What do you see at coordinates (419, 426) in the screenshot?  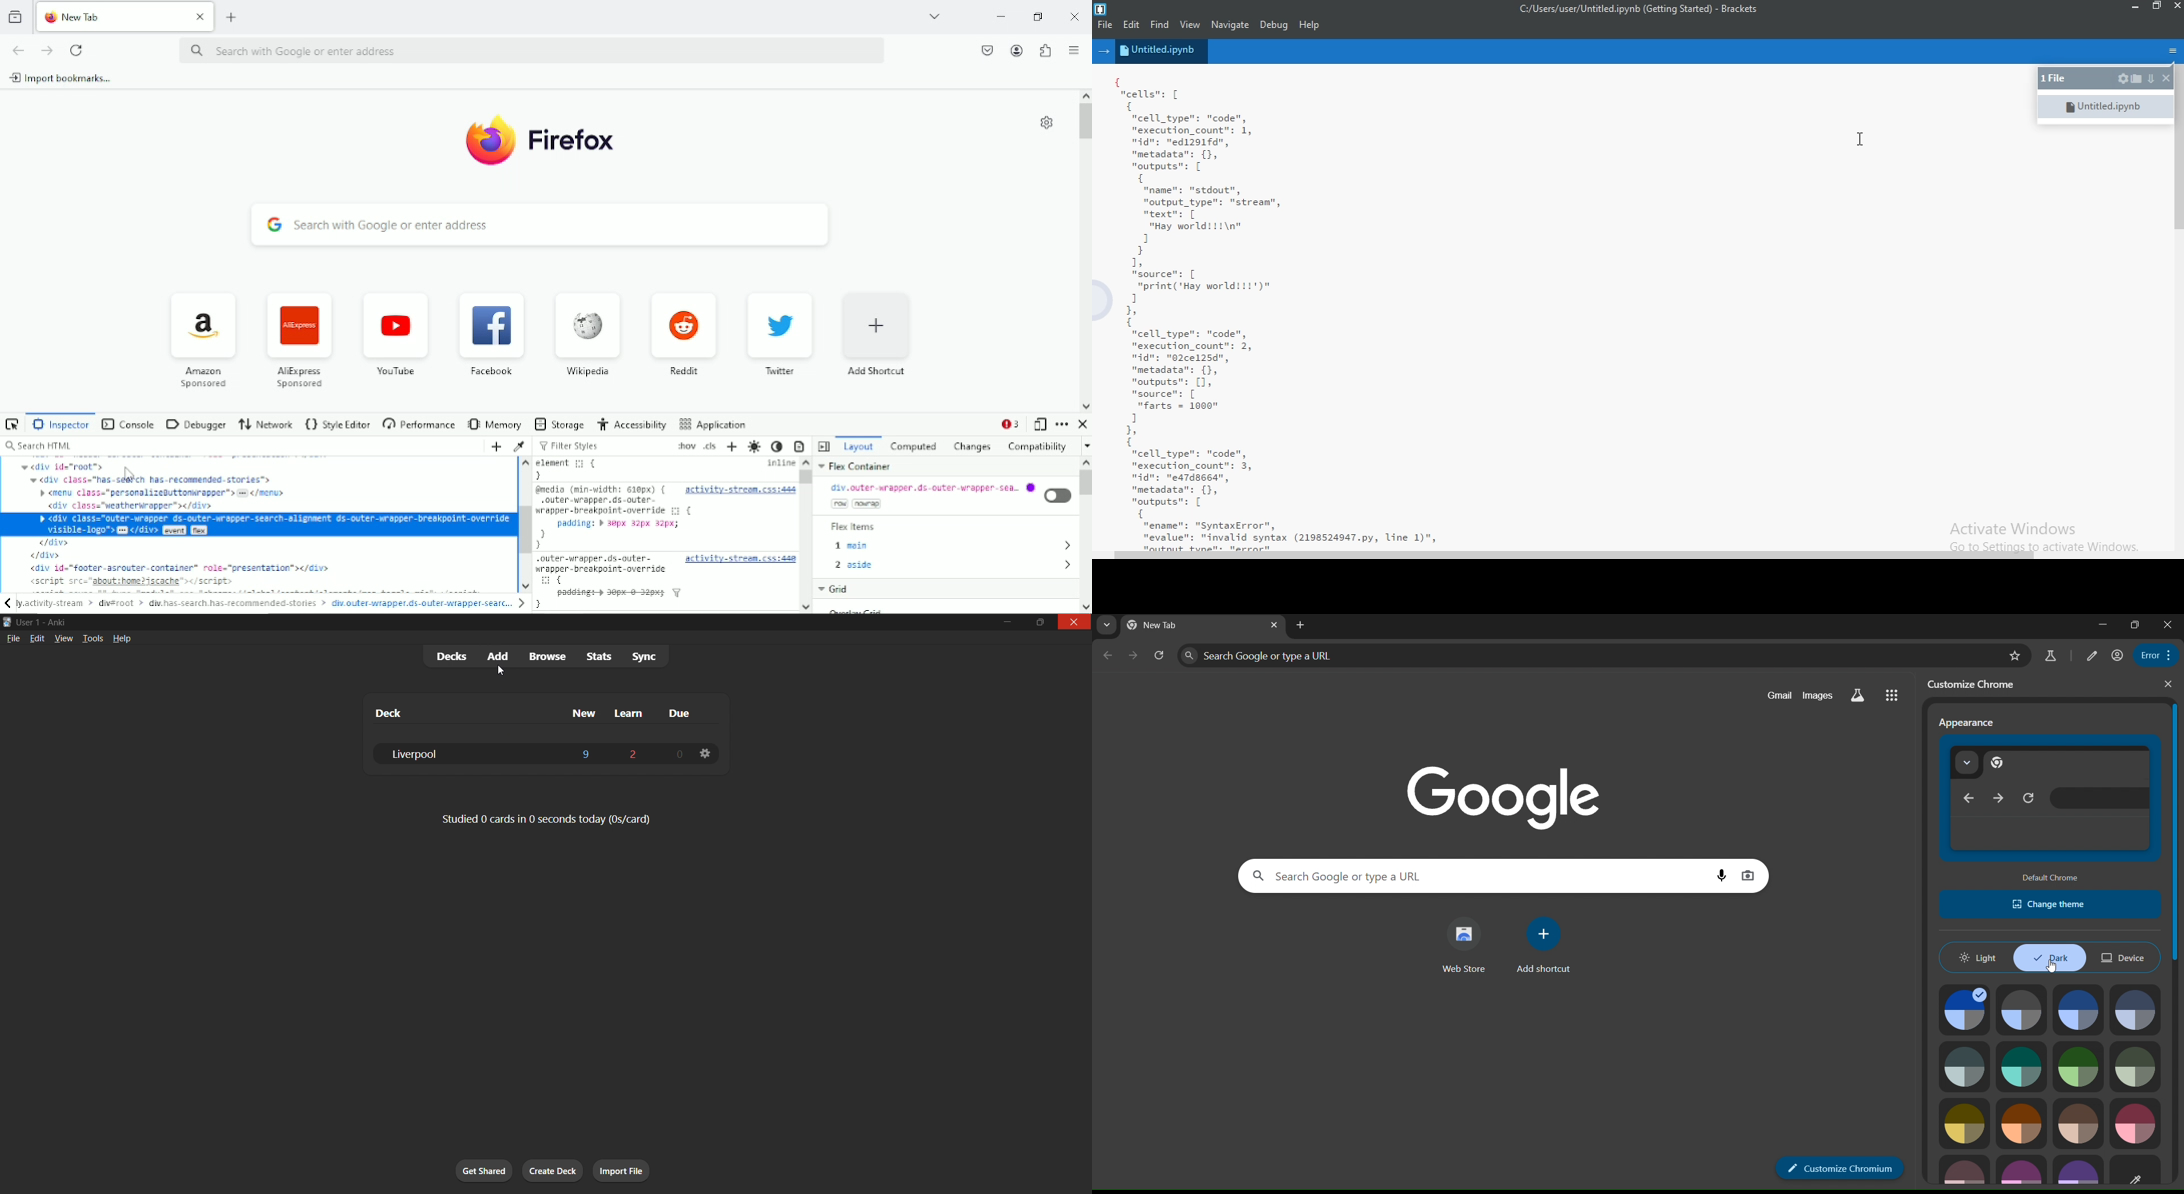 I see `Performance` at bounding box center [419, 426].